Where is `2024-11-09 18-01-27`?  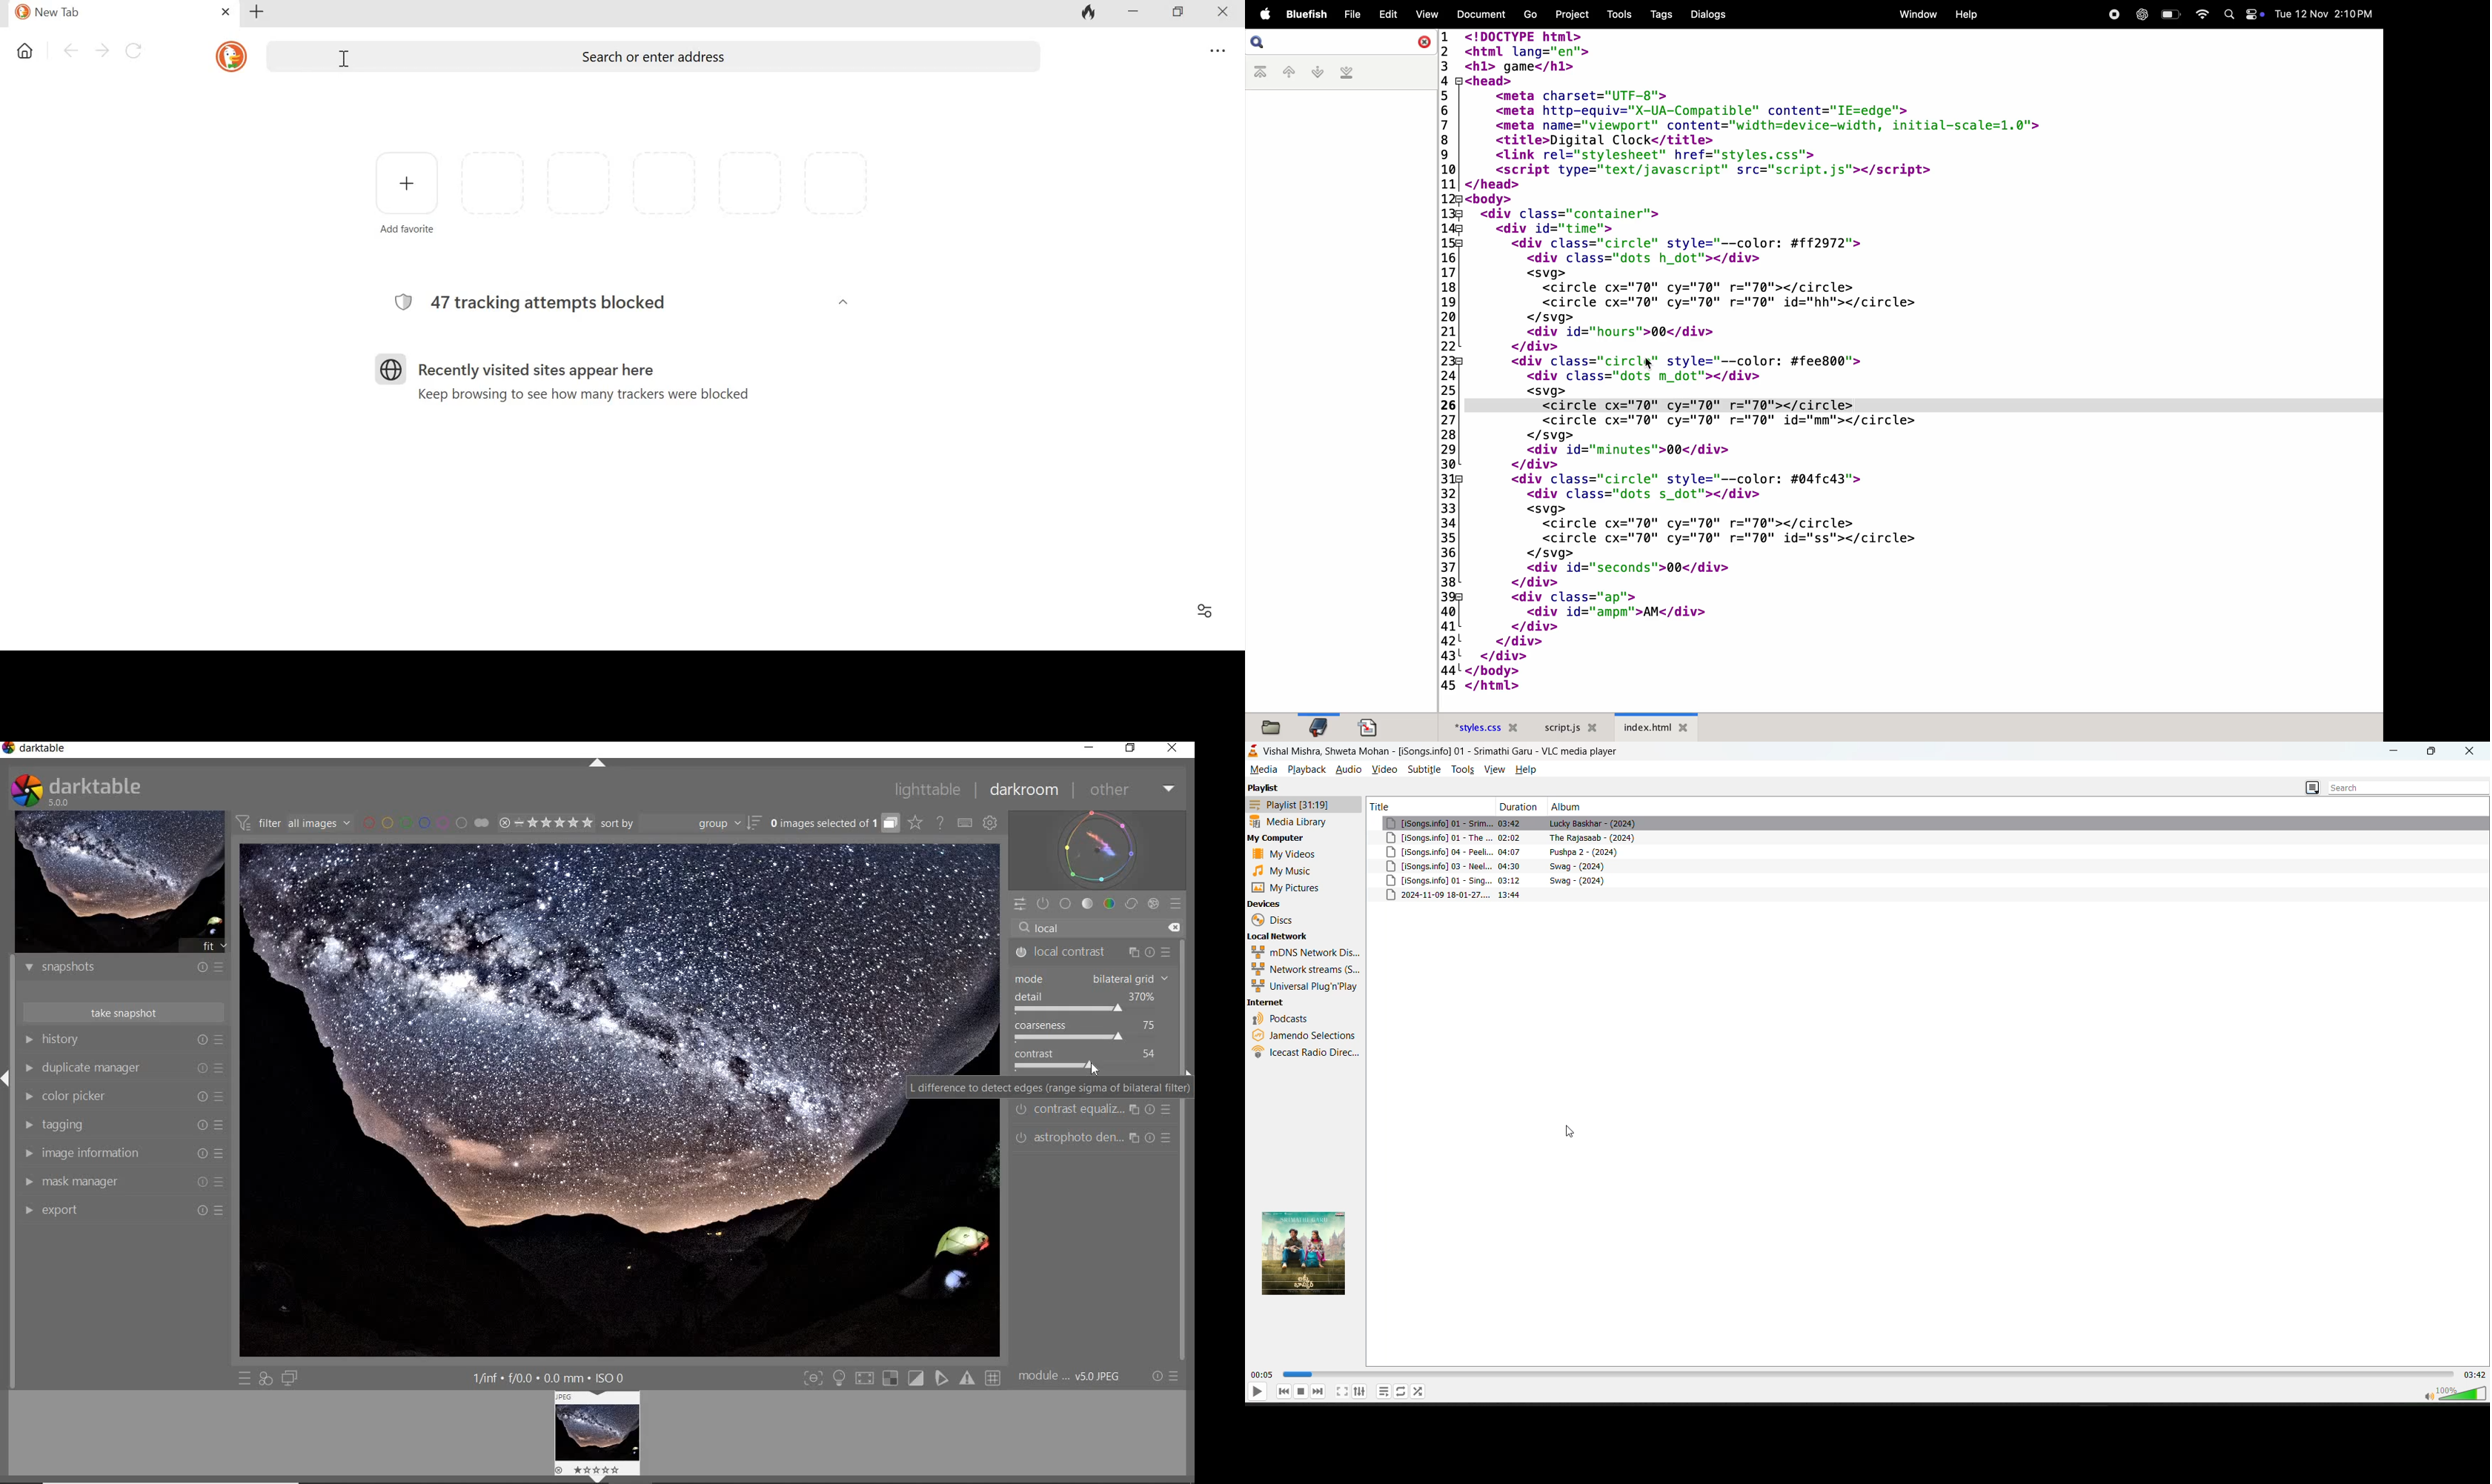 2024-11-09 18-01-27 is located at coordinates (1436, 895).